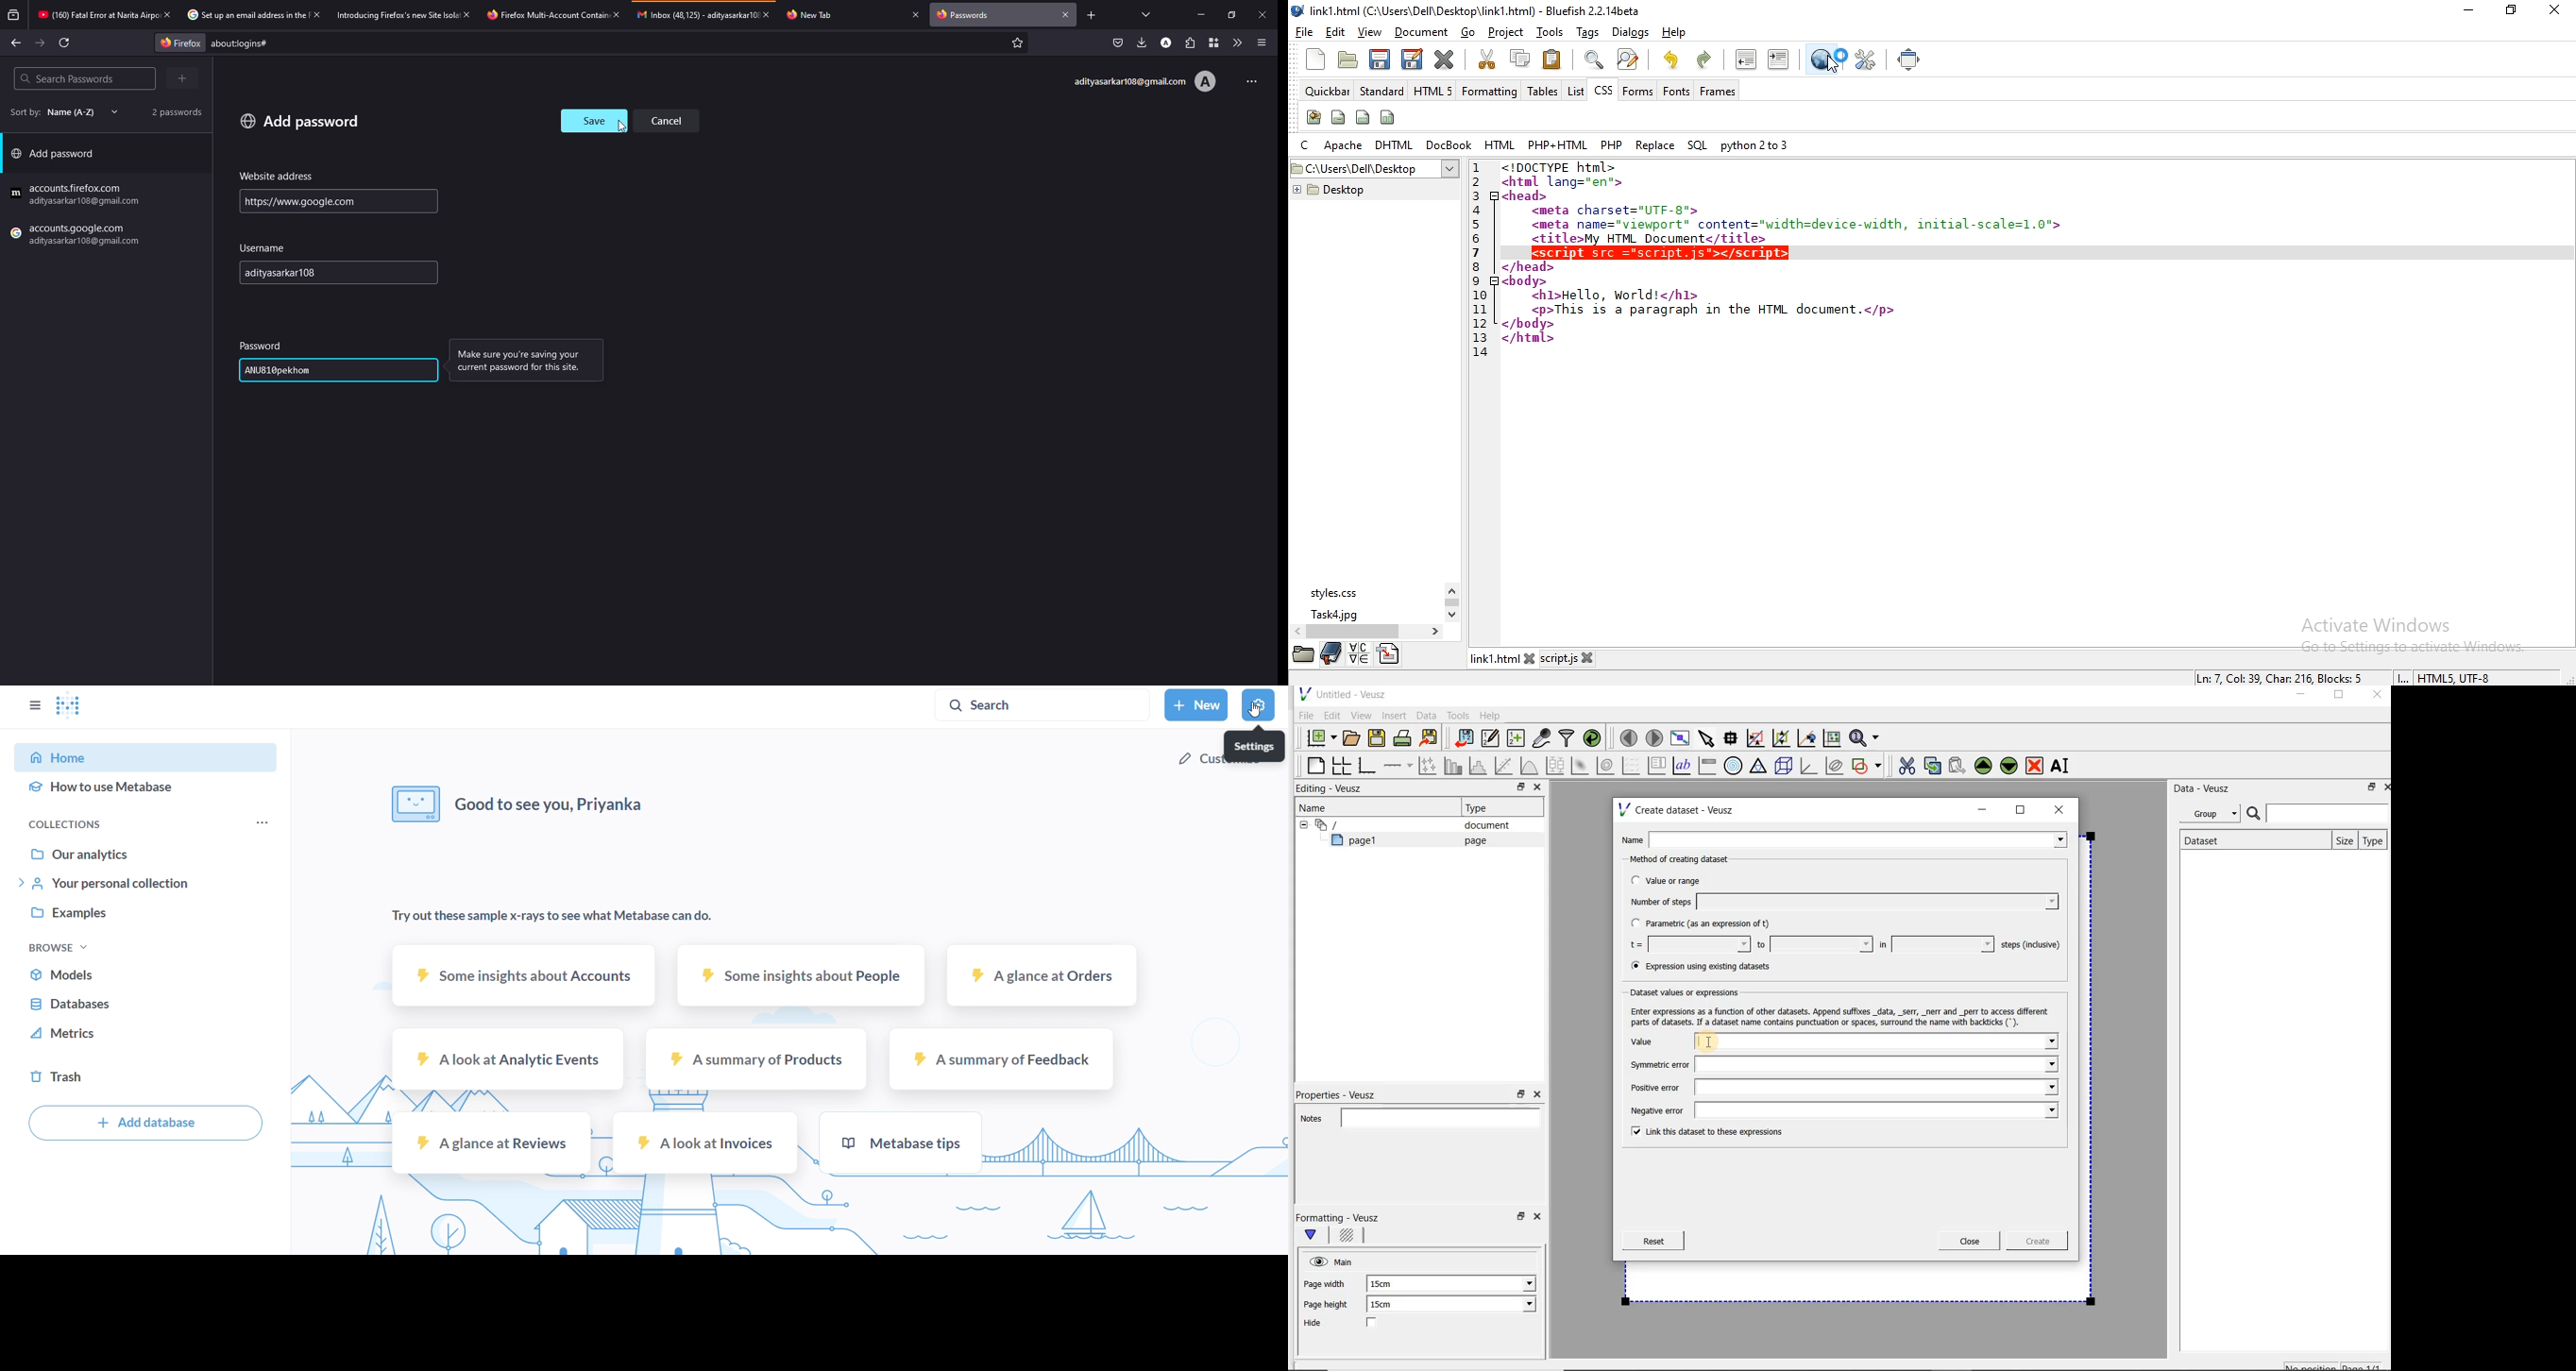 This screenshot has width=2576, height=1372. I want to click on back, so click(16, 42).